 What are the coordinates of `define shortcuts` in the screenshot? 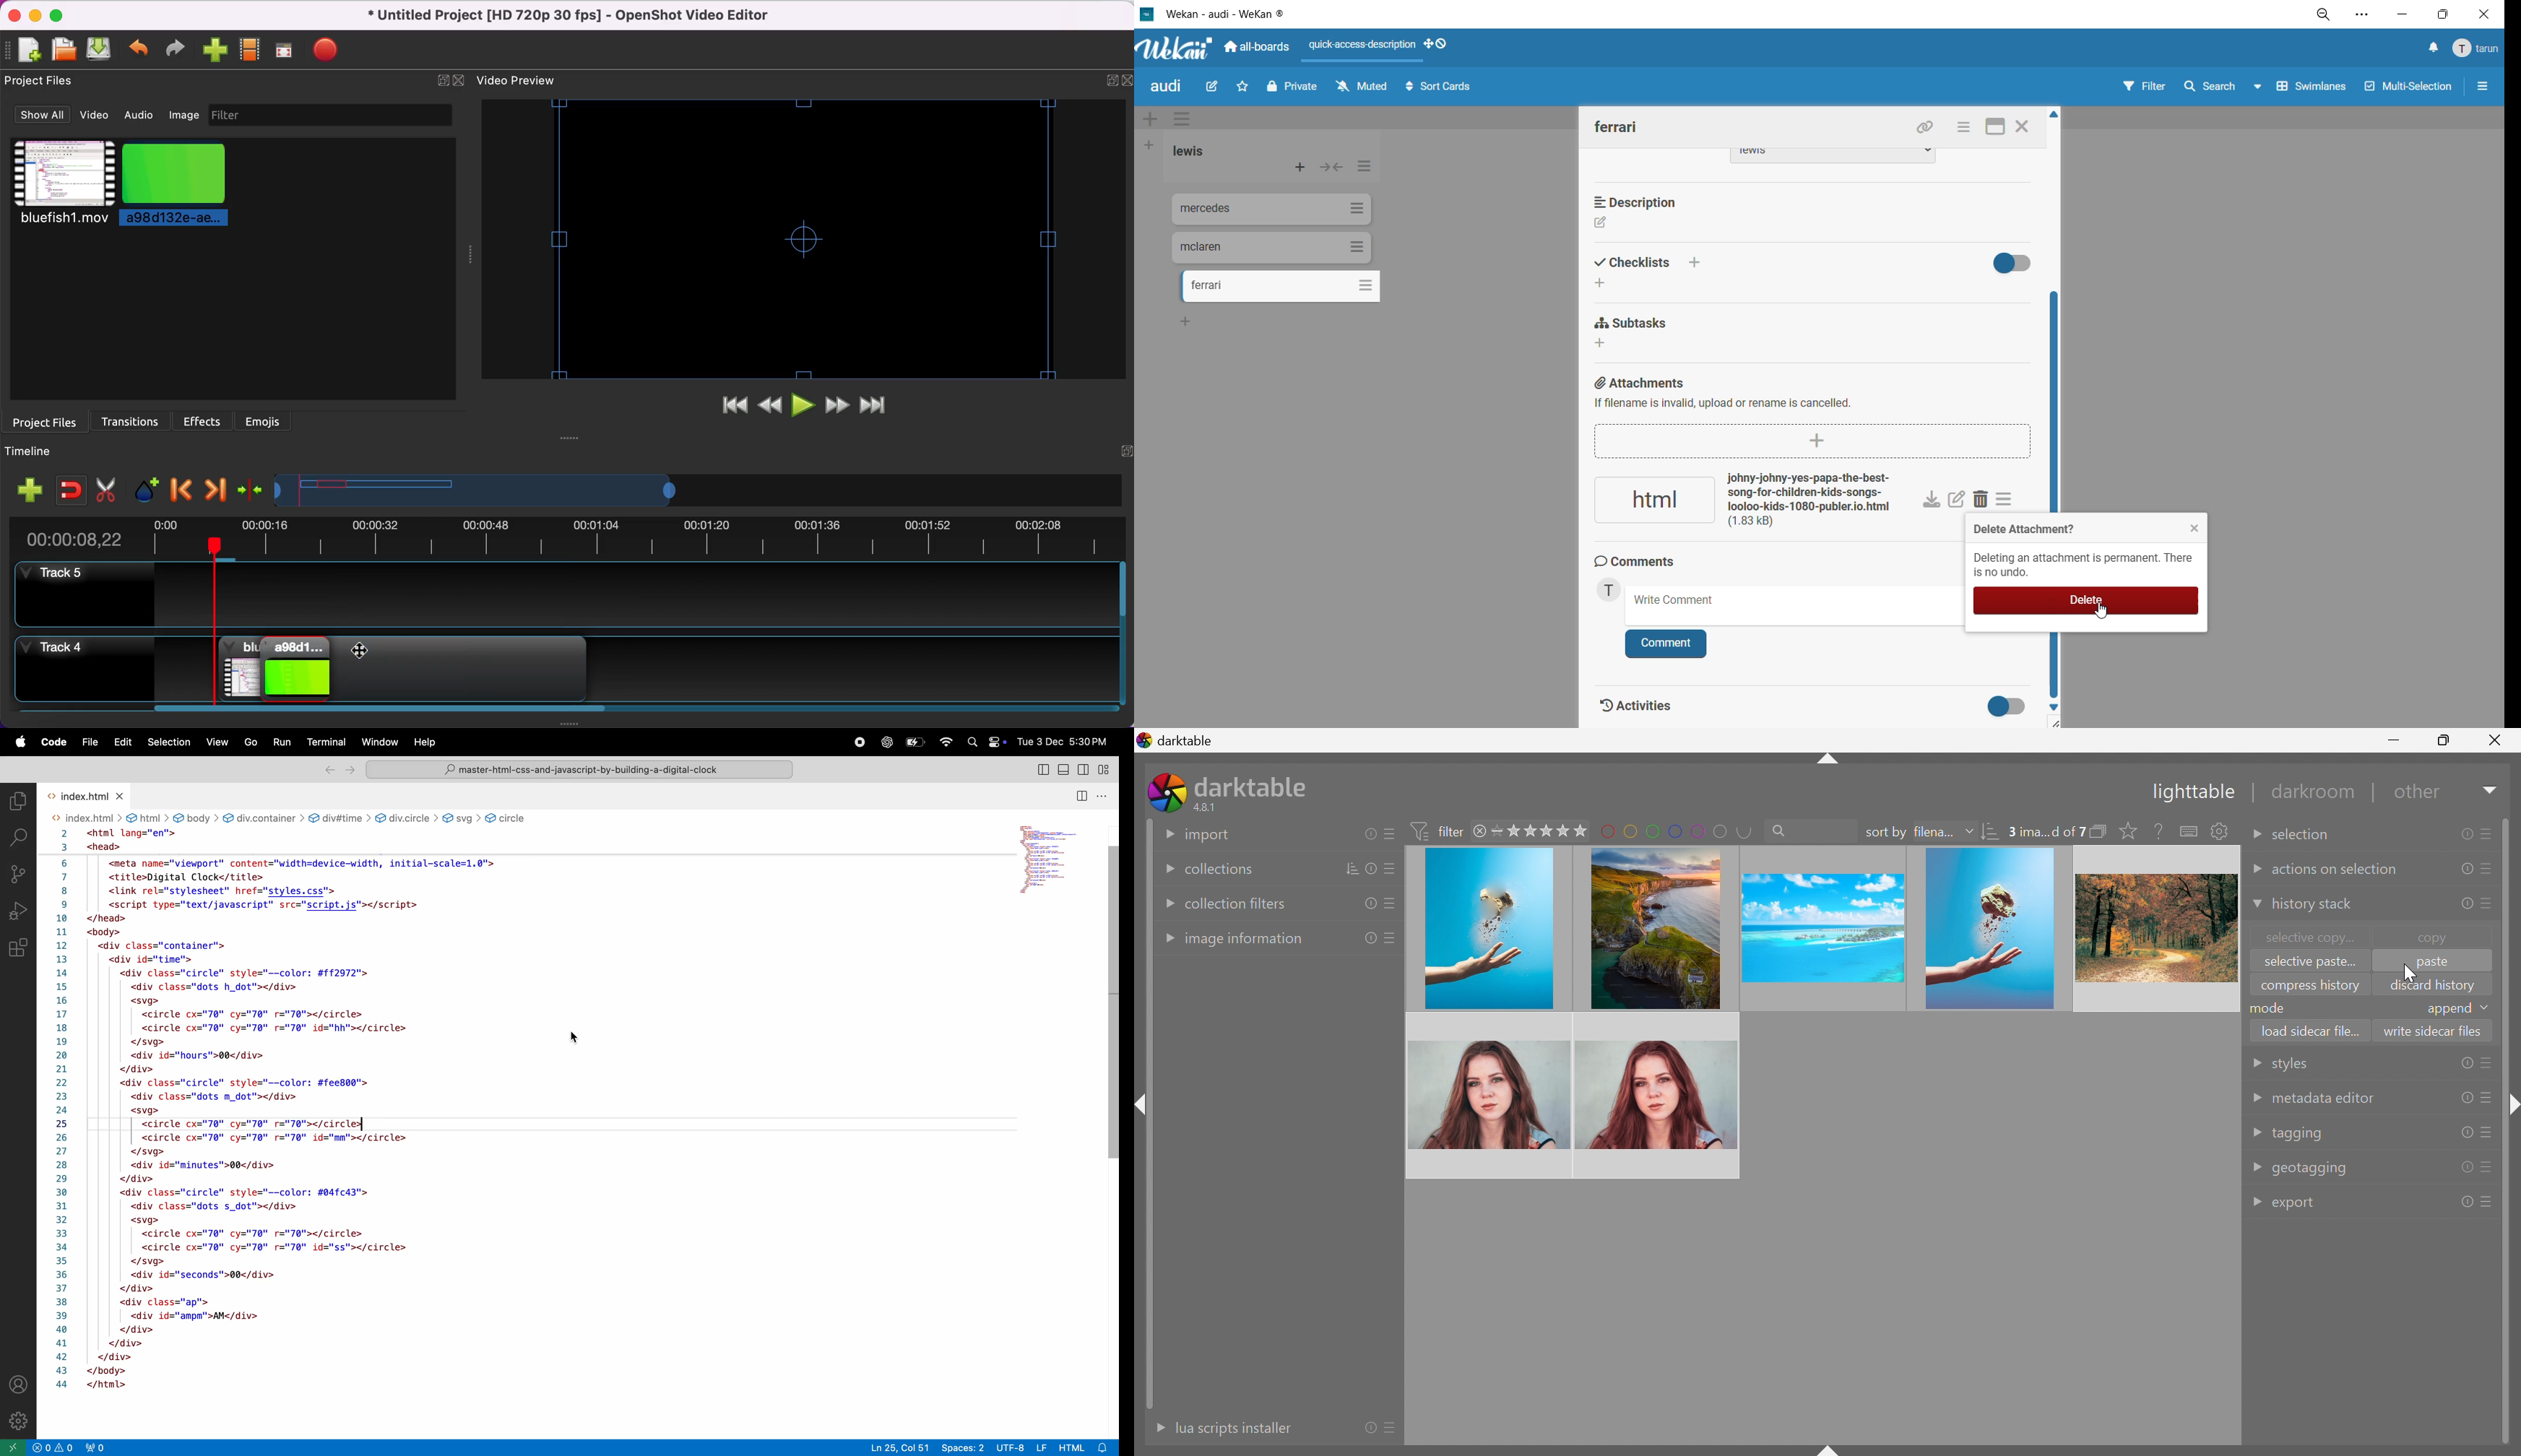 It's located at (2190, 831).